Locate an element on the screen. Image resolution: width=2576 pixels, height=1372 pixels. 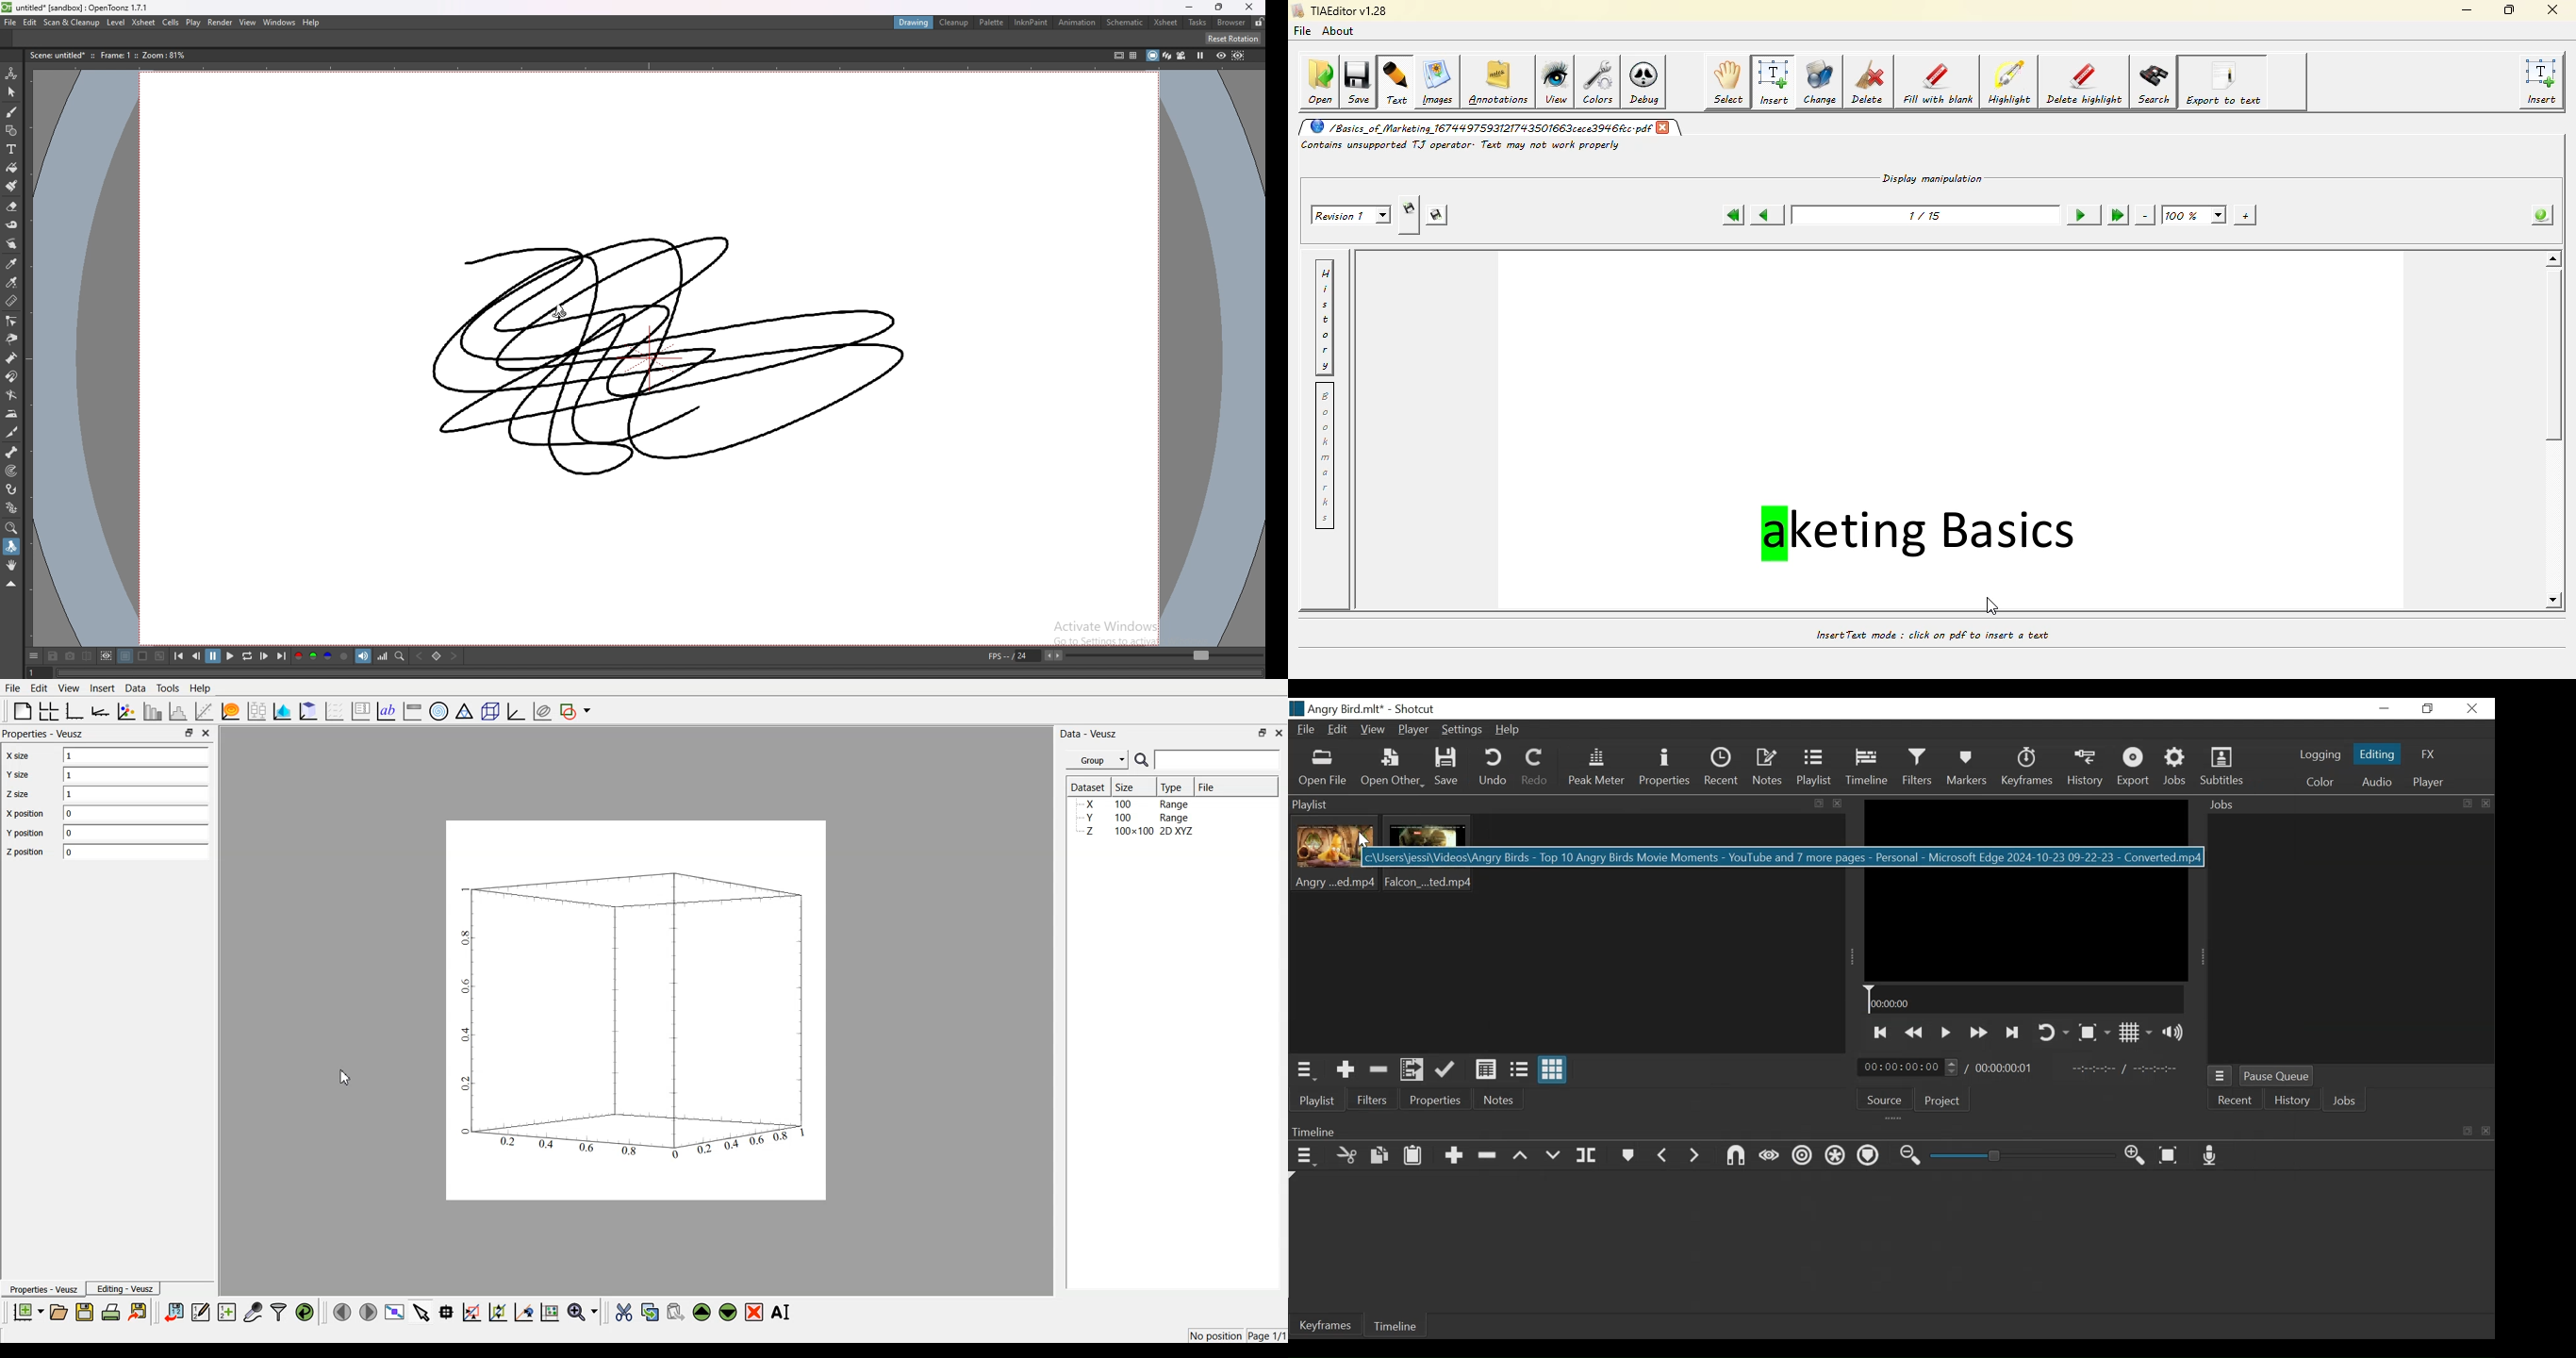
Split at playhead is located at coordinates (1588, 1156).